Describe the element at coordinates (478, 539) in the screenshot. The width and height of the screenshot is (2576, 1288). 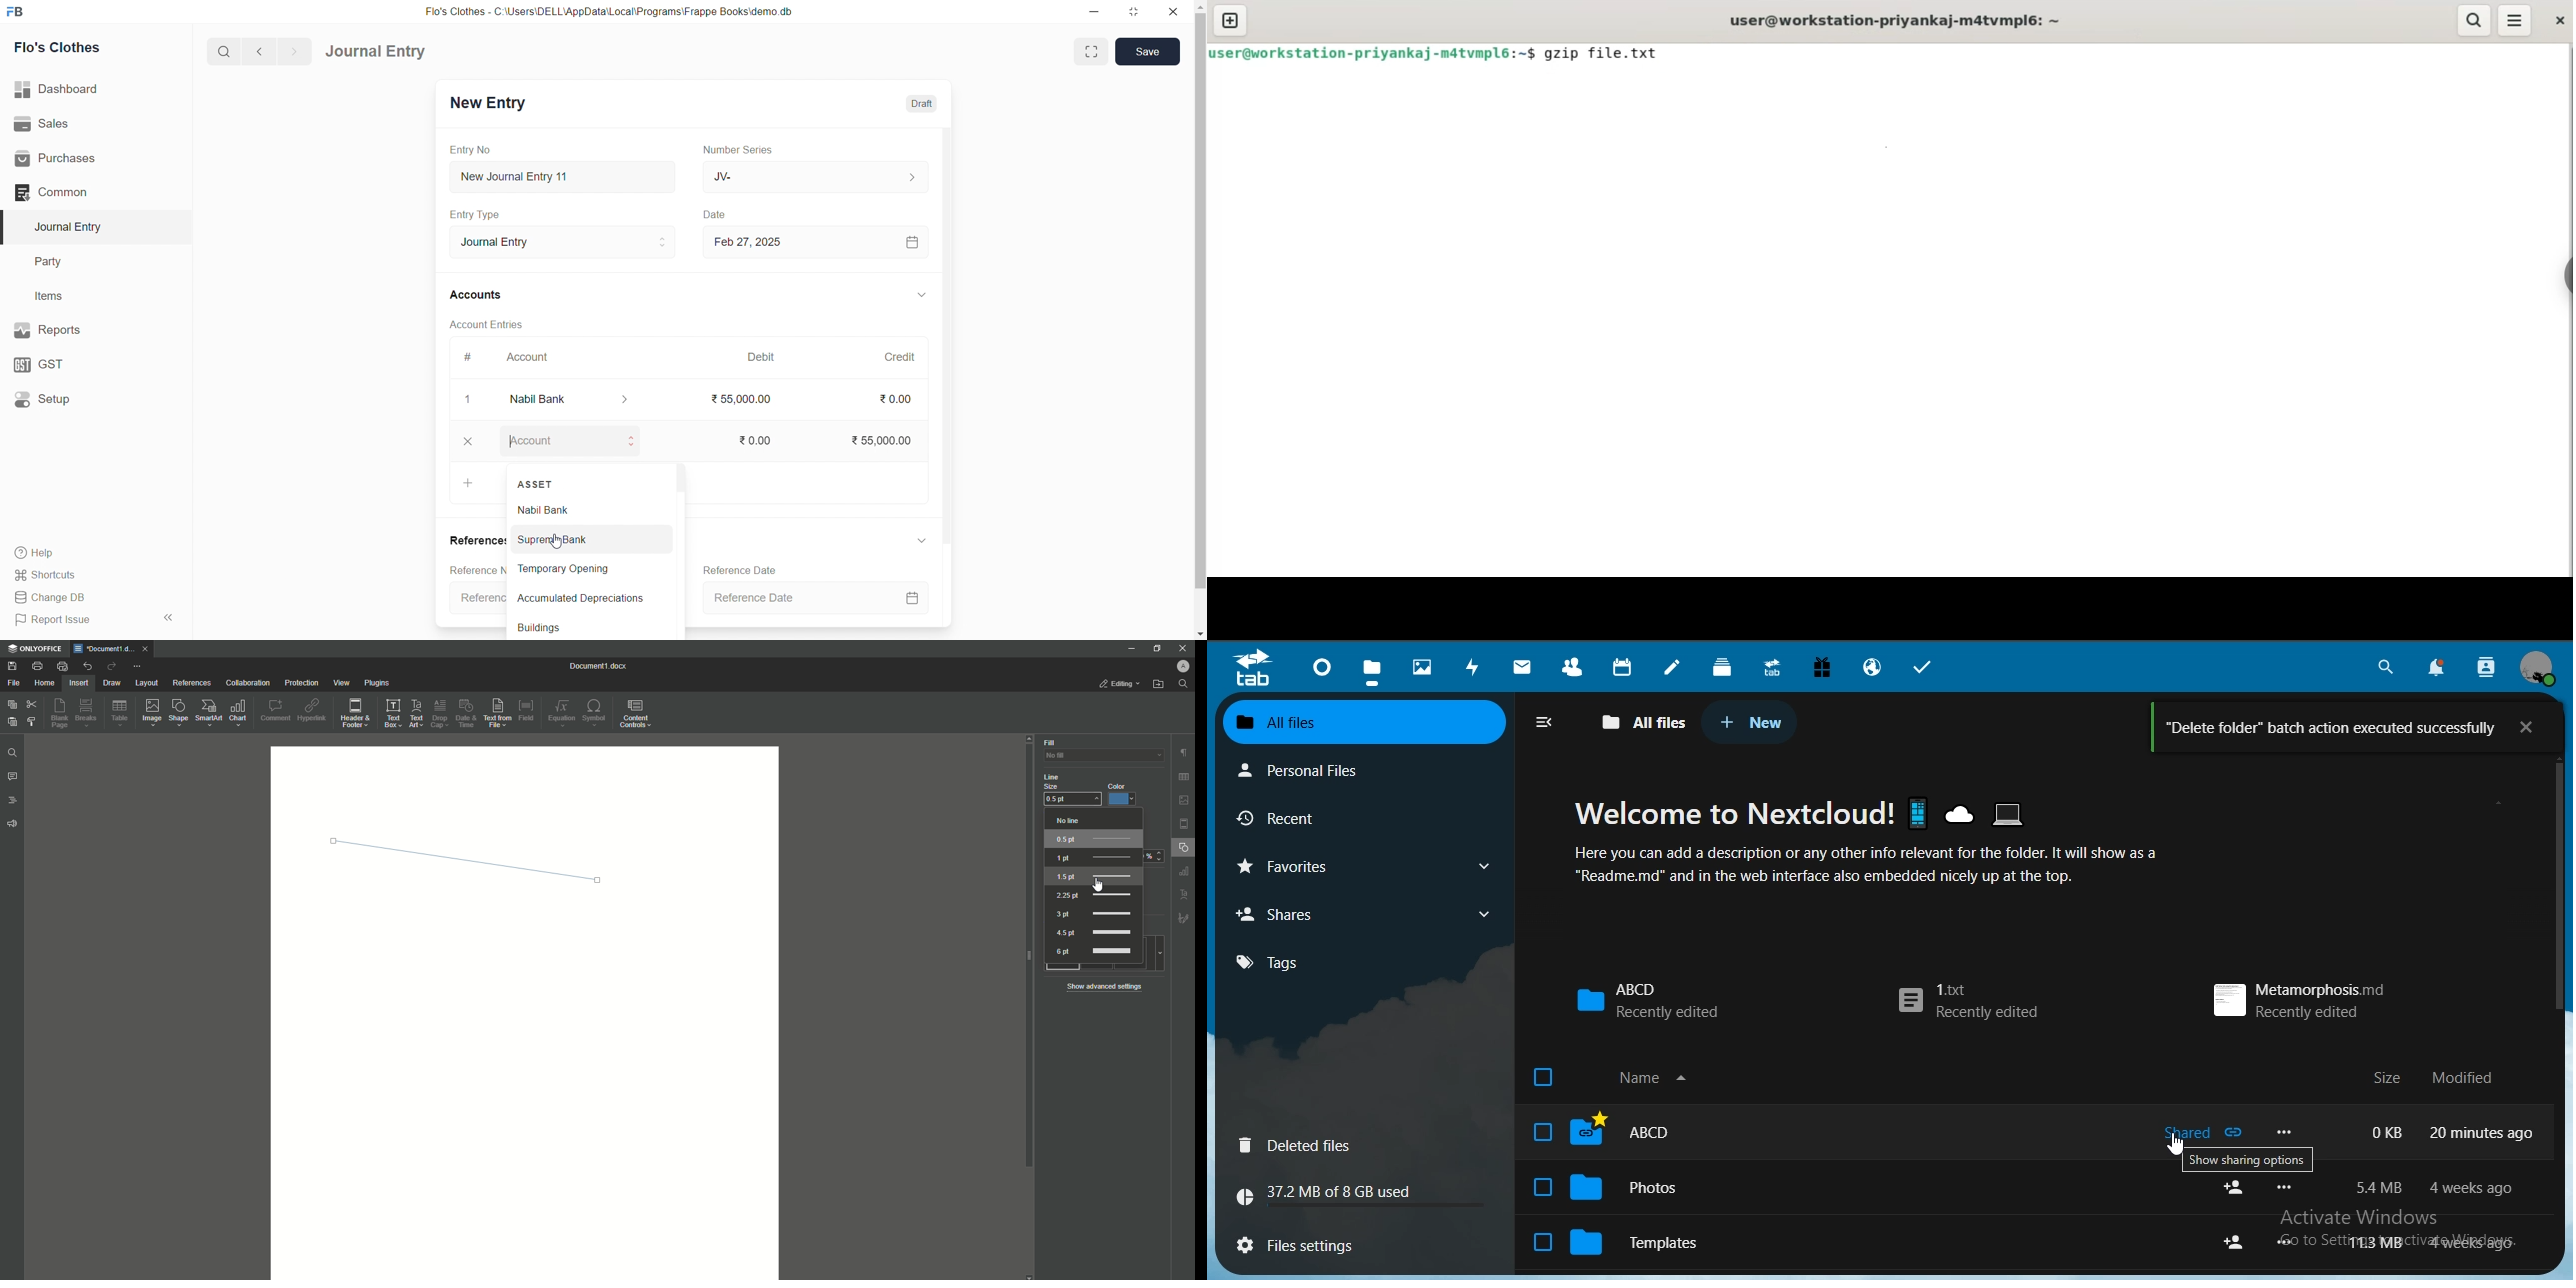
I see `References` at that location.